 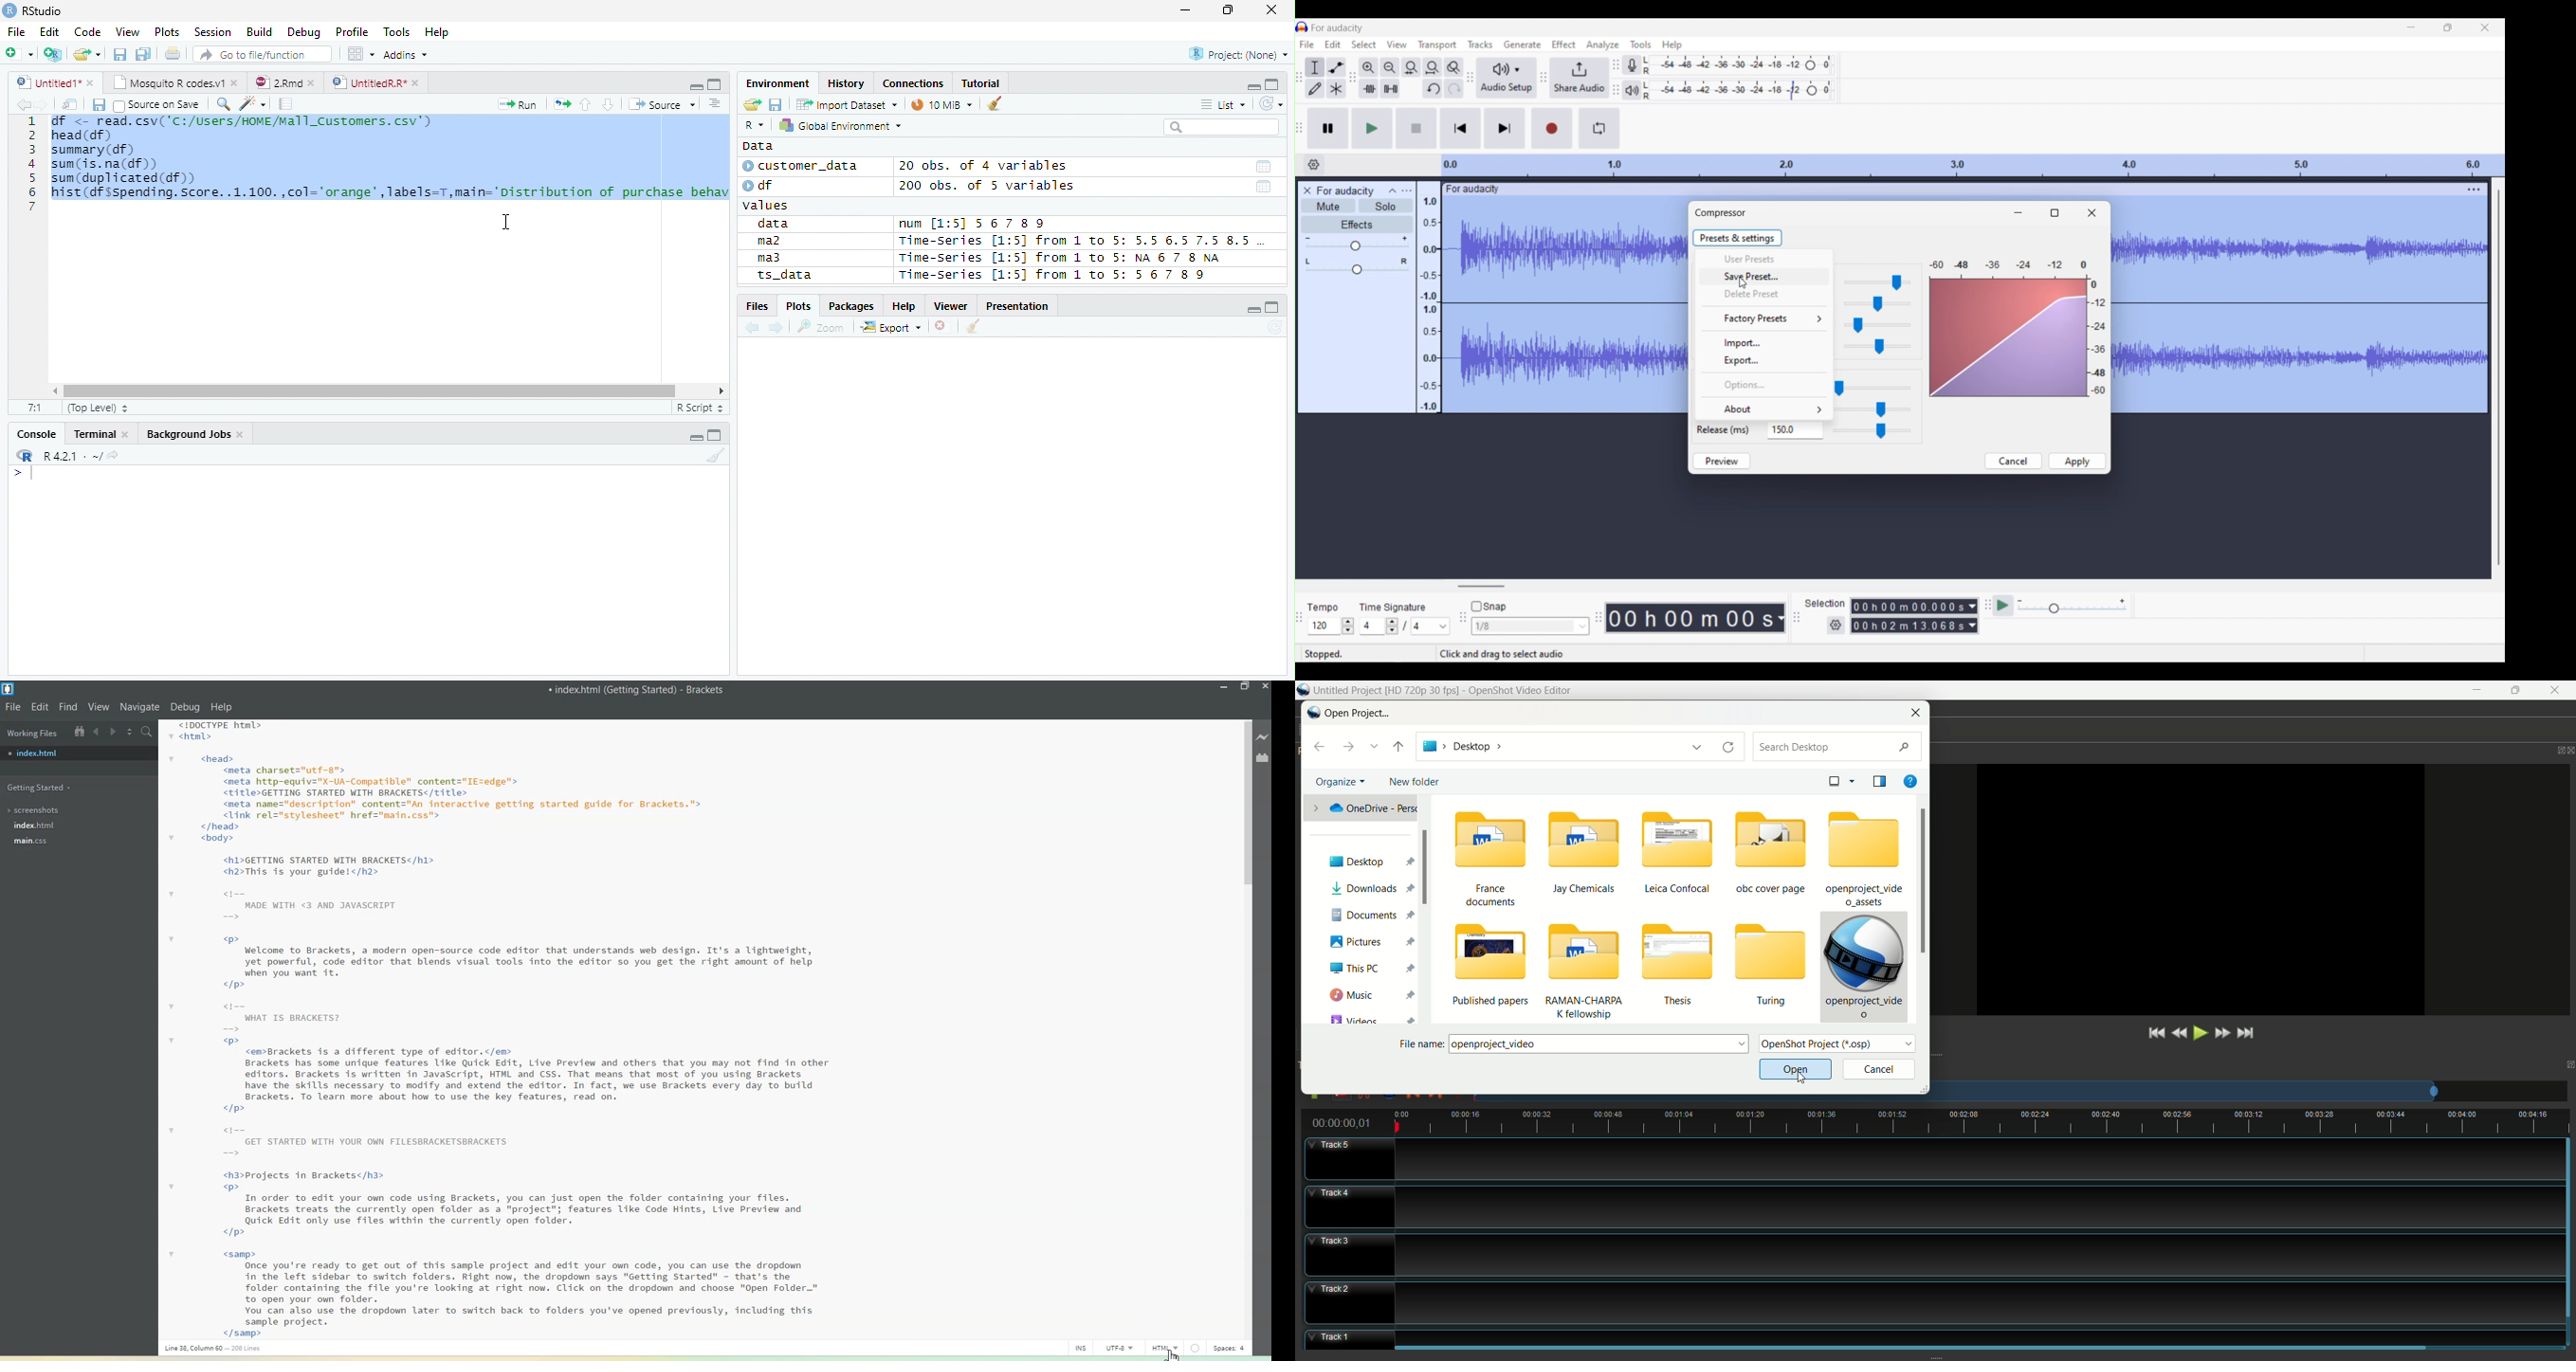 I want to click on openproject_vide
jd, so click(x=1863, y=966).